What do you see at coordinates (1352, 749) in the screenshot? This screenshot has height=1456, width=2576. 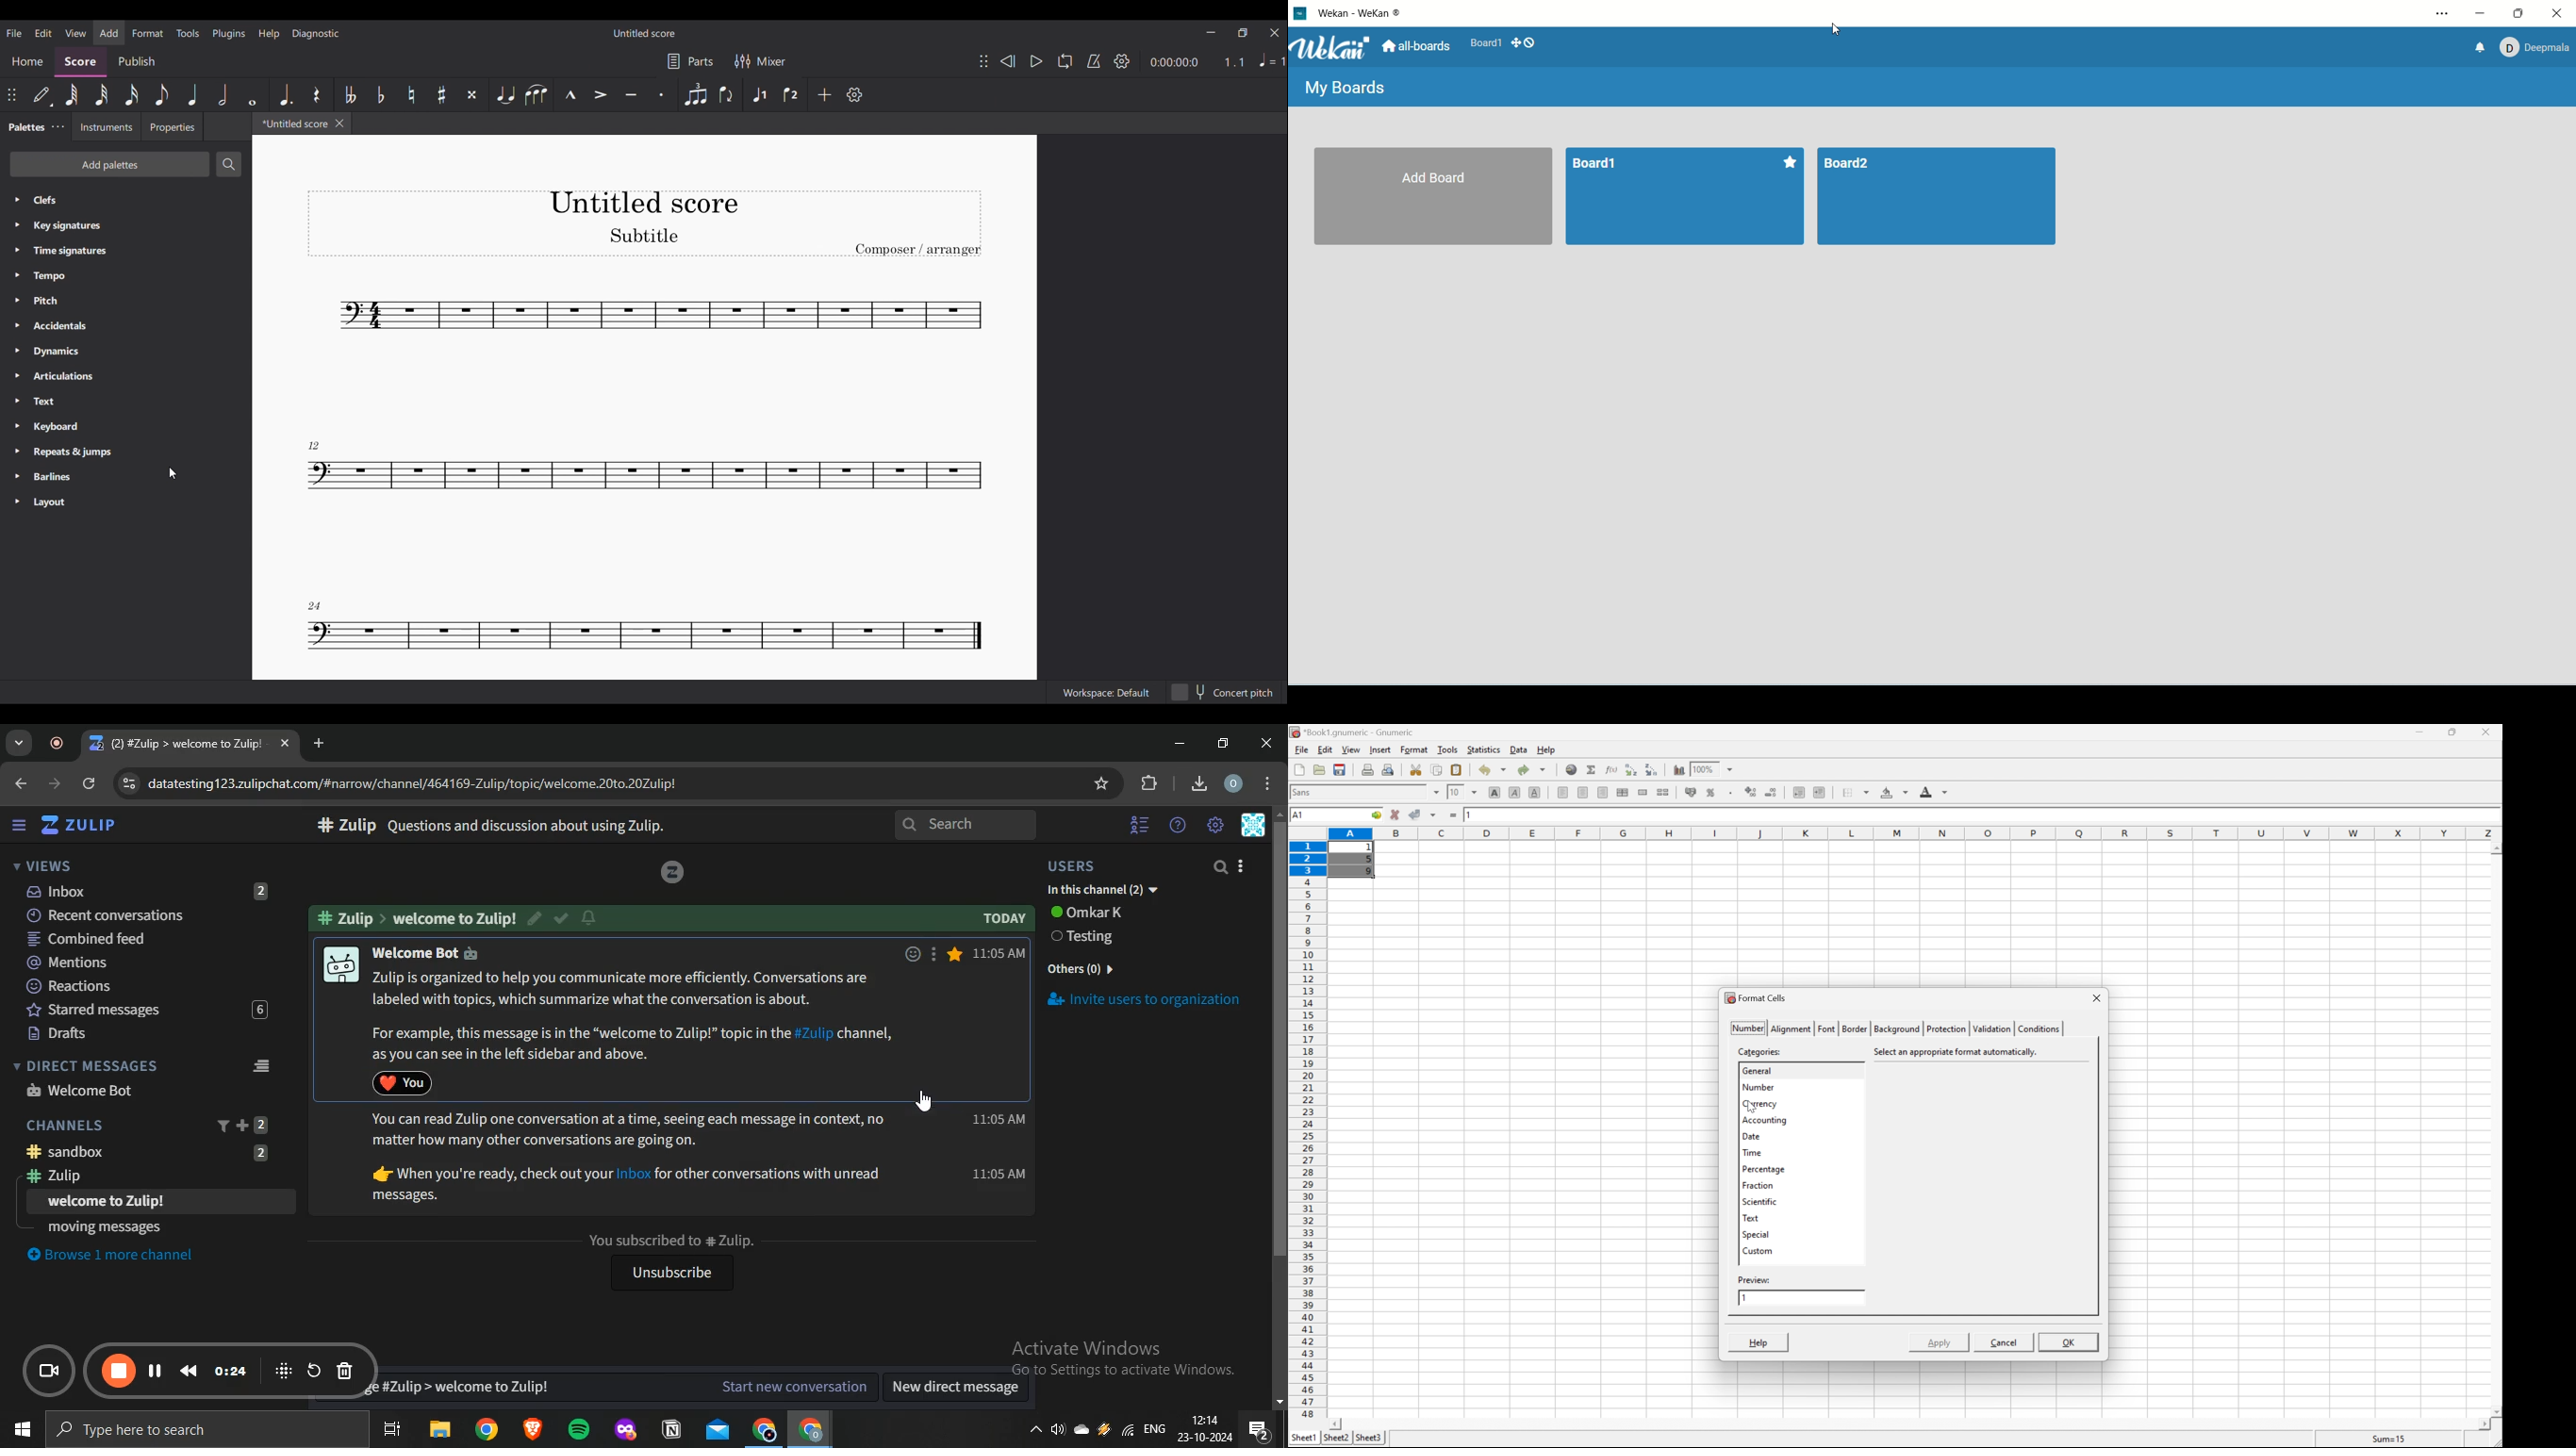 I see `view` at bounding box center [1352, 749].